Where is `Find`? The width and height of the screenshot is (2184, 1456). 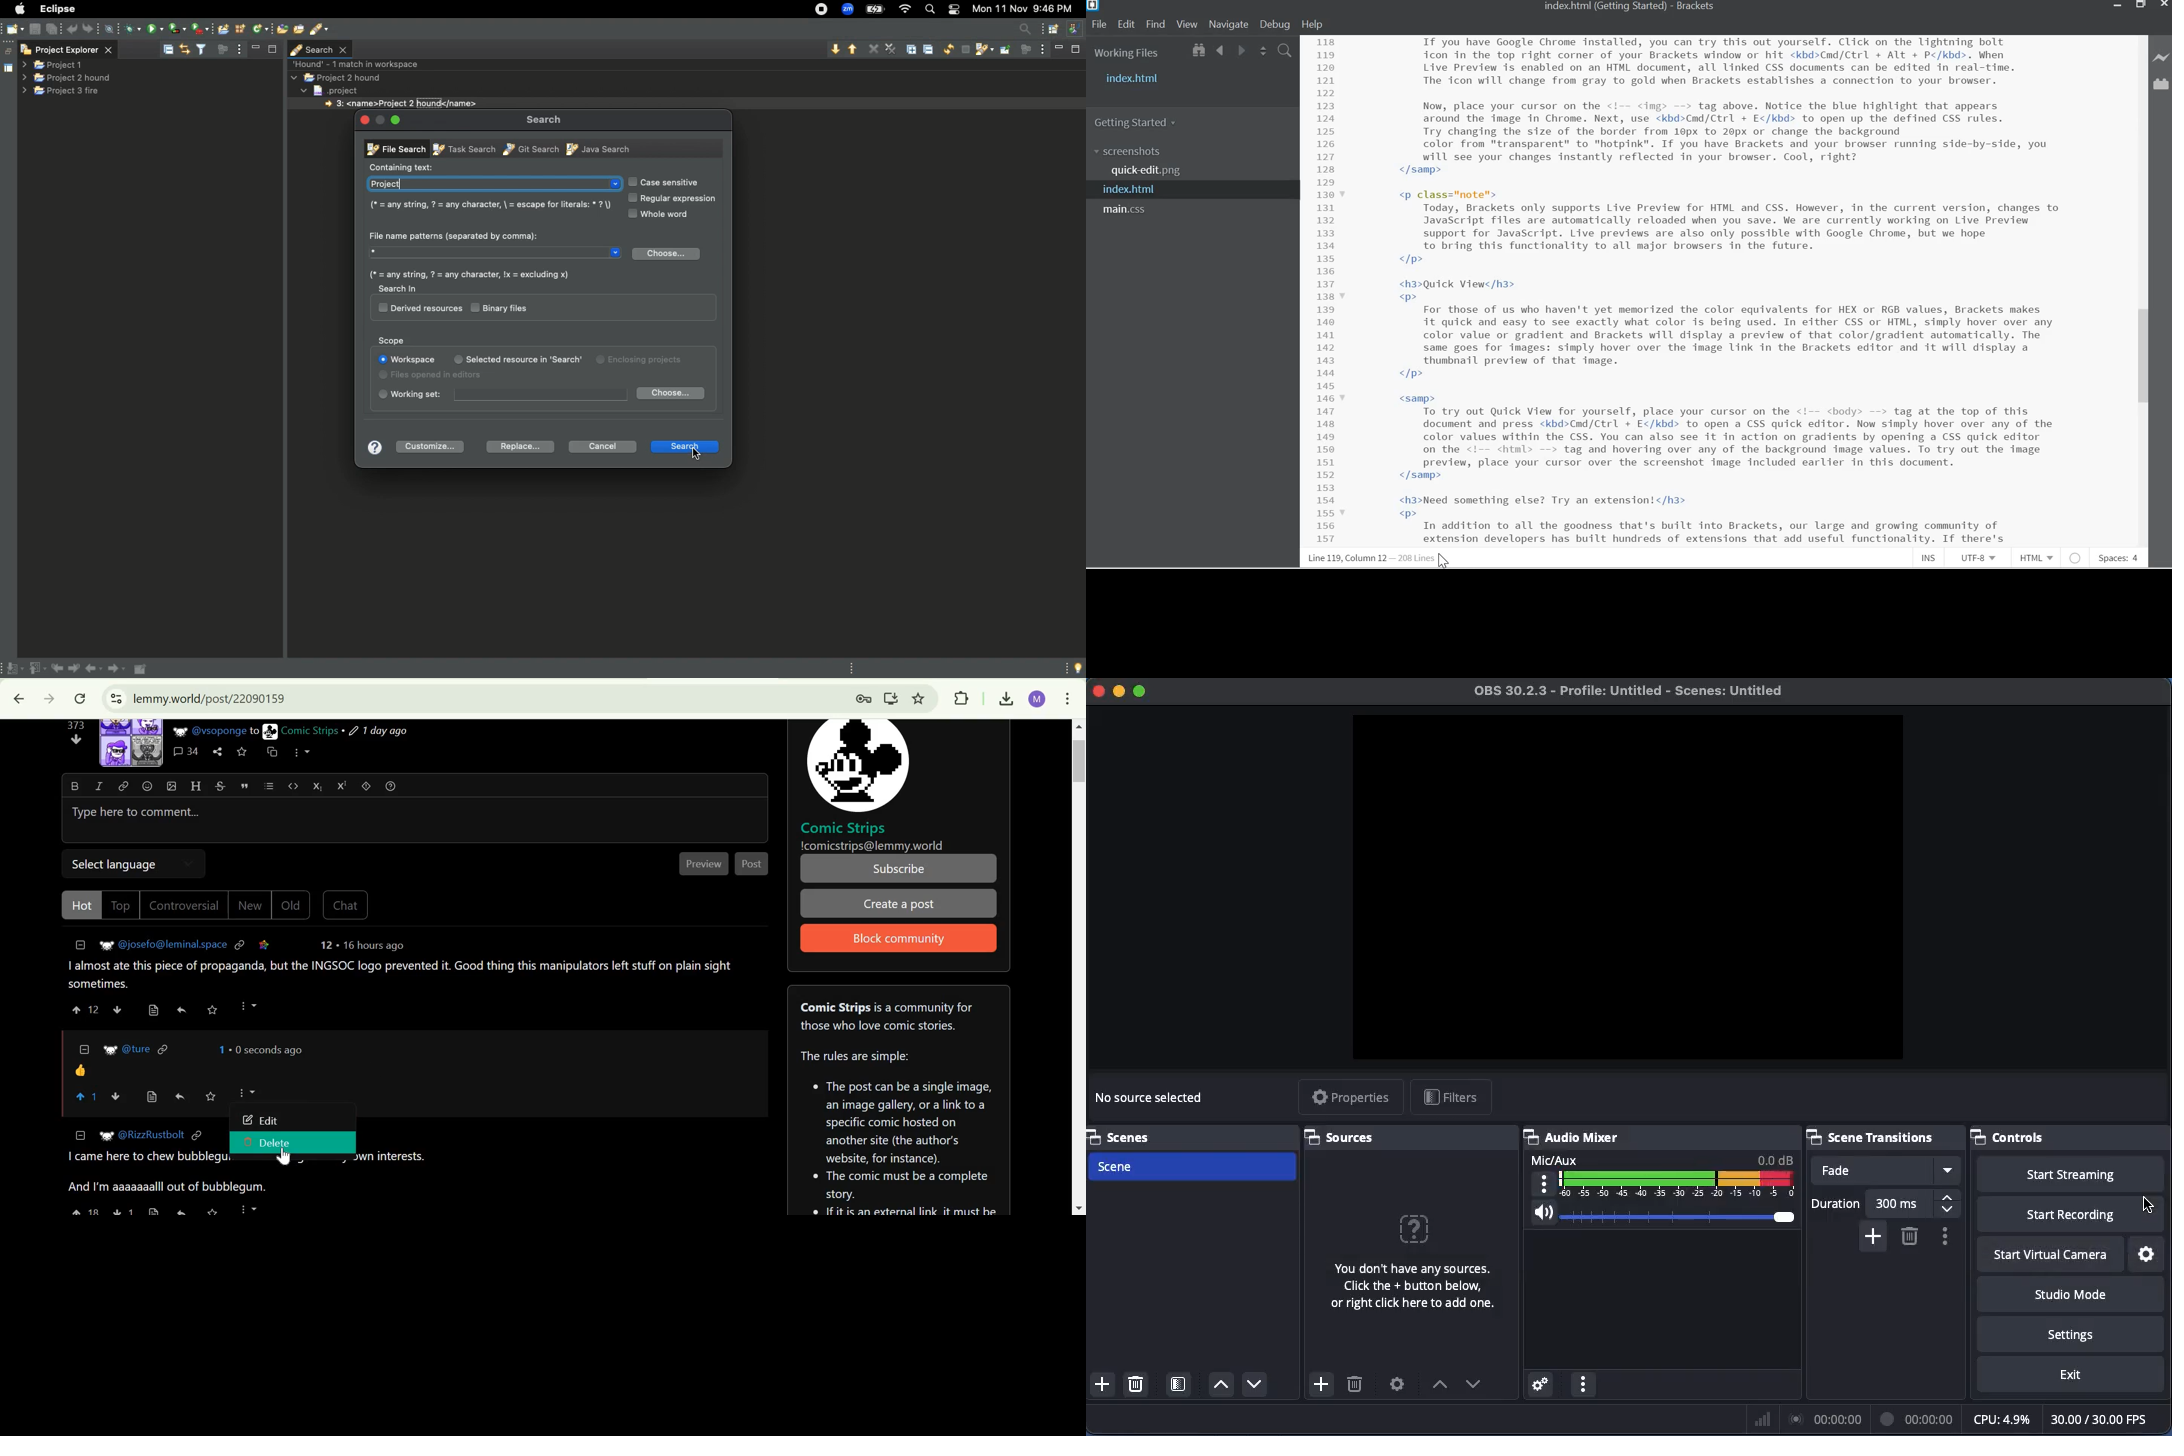
Find is located at coordinates (1156, 24).